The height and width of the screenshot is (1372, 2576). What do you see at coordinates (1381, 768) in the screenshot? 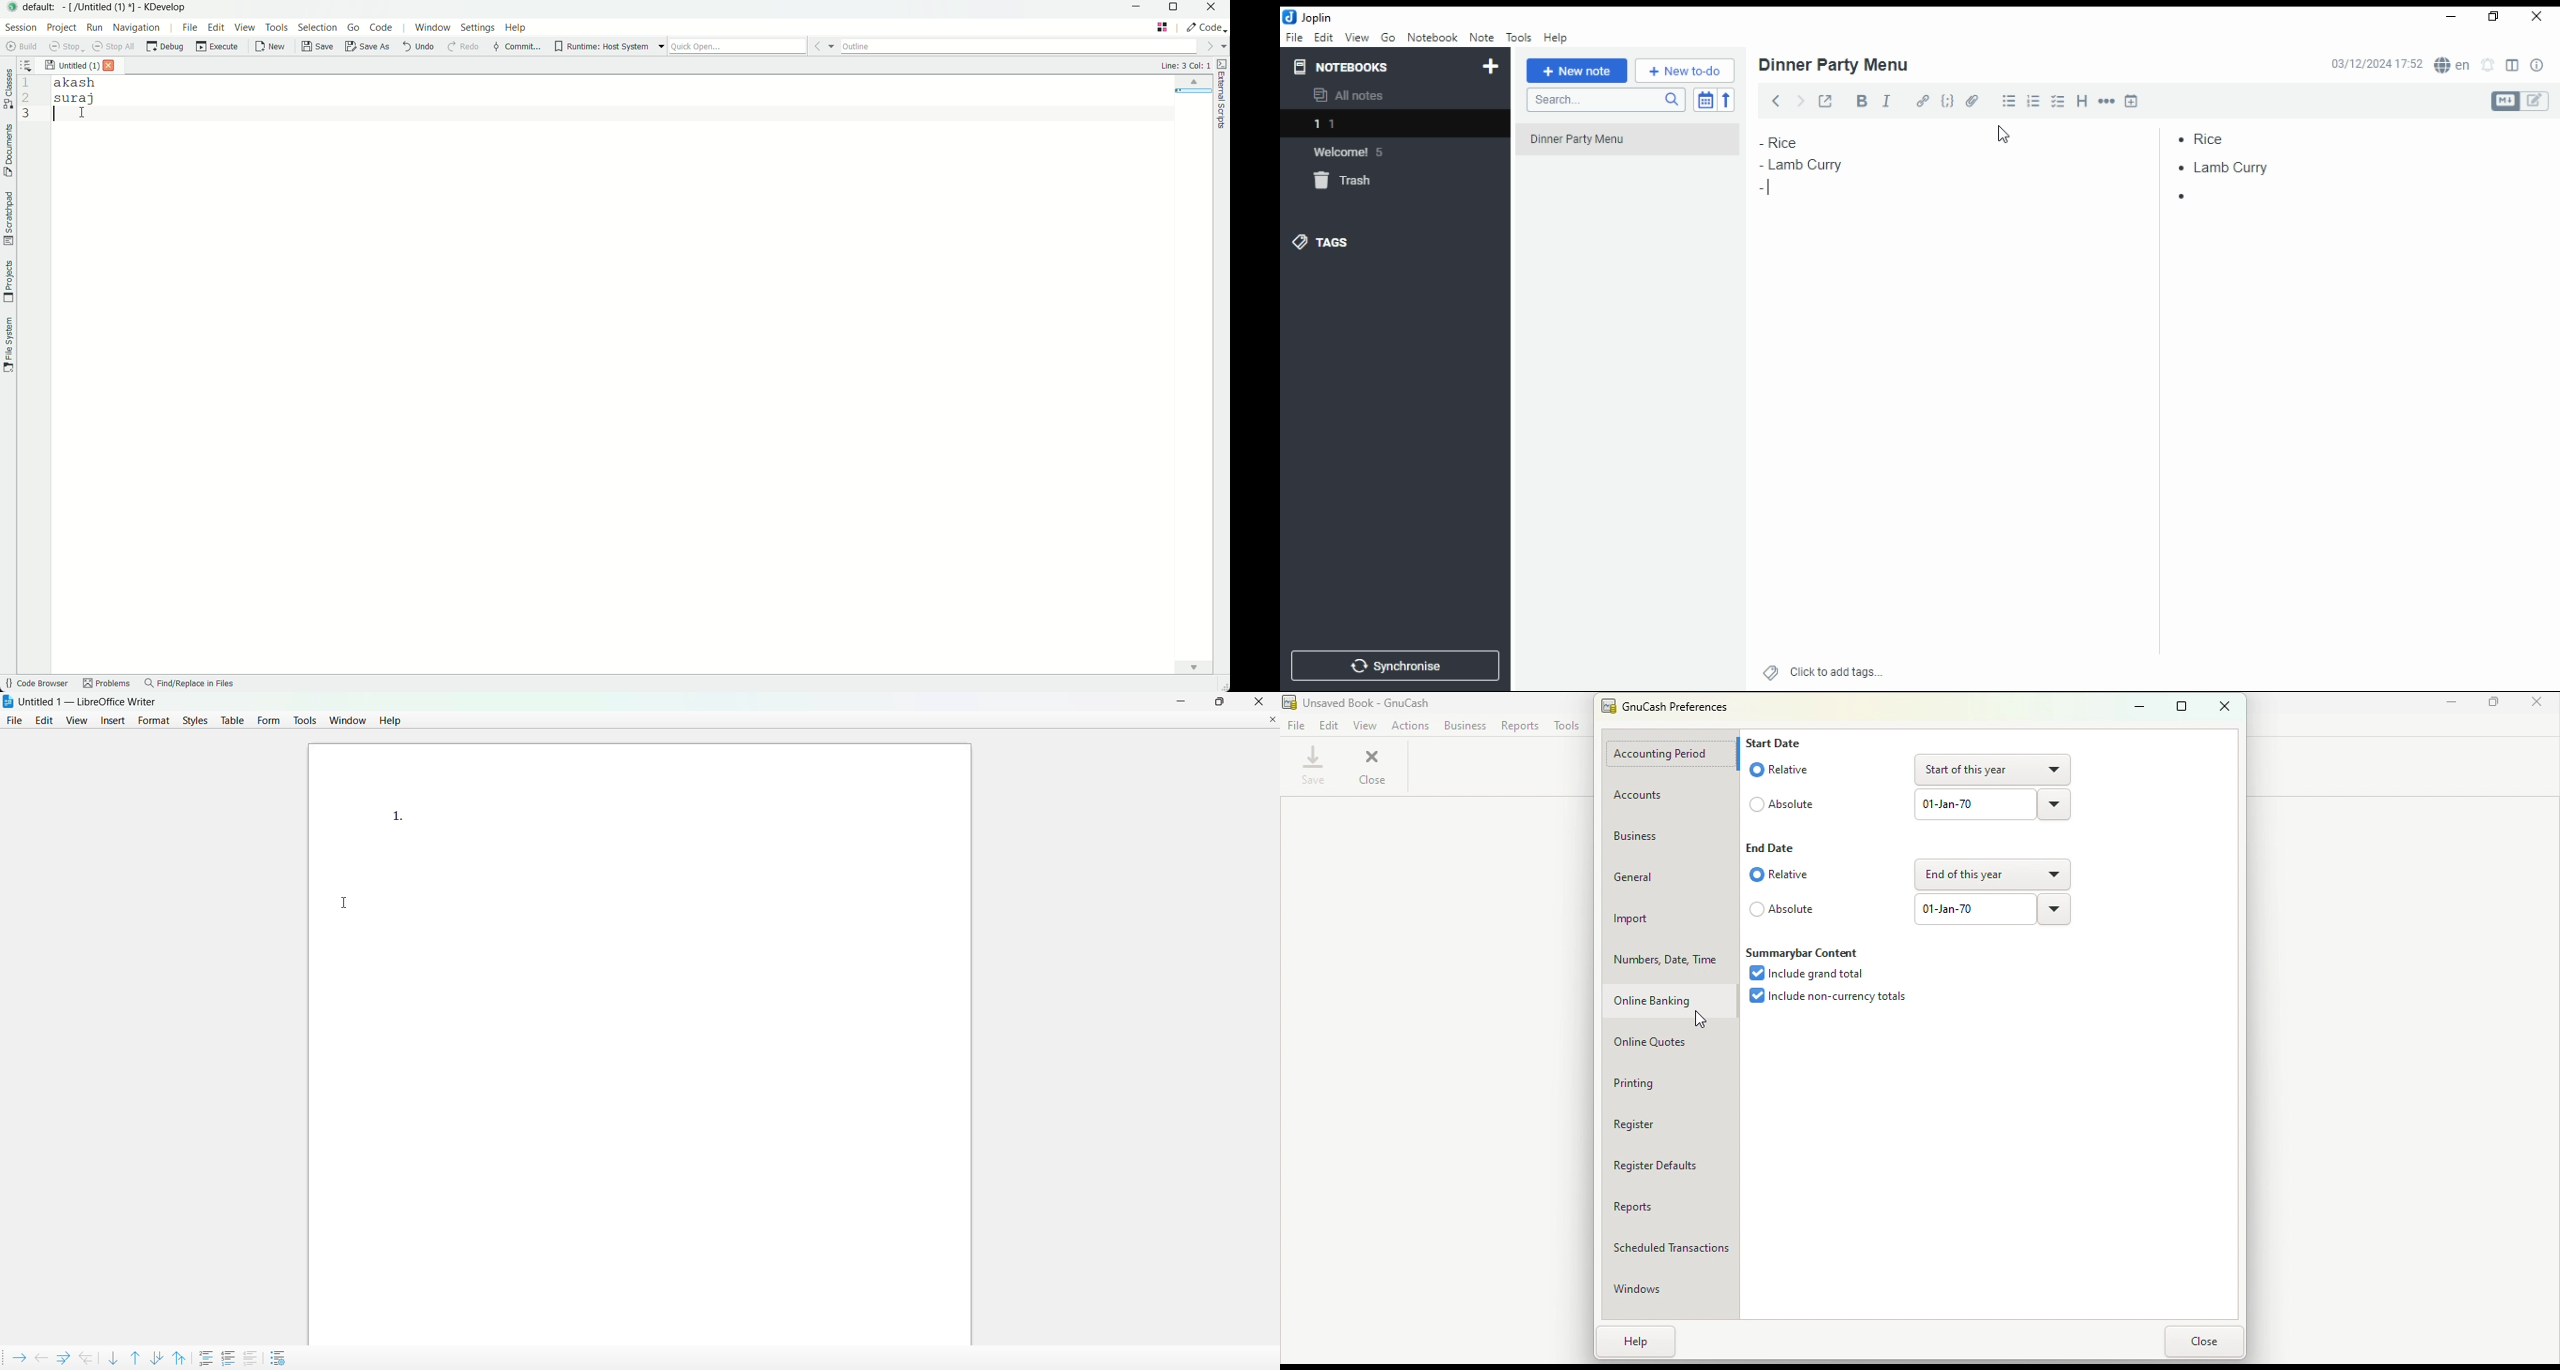
I see `Close` at bounding box center [1381, 768].